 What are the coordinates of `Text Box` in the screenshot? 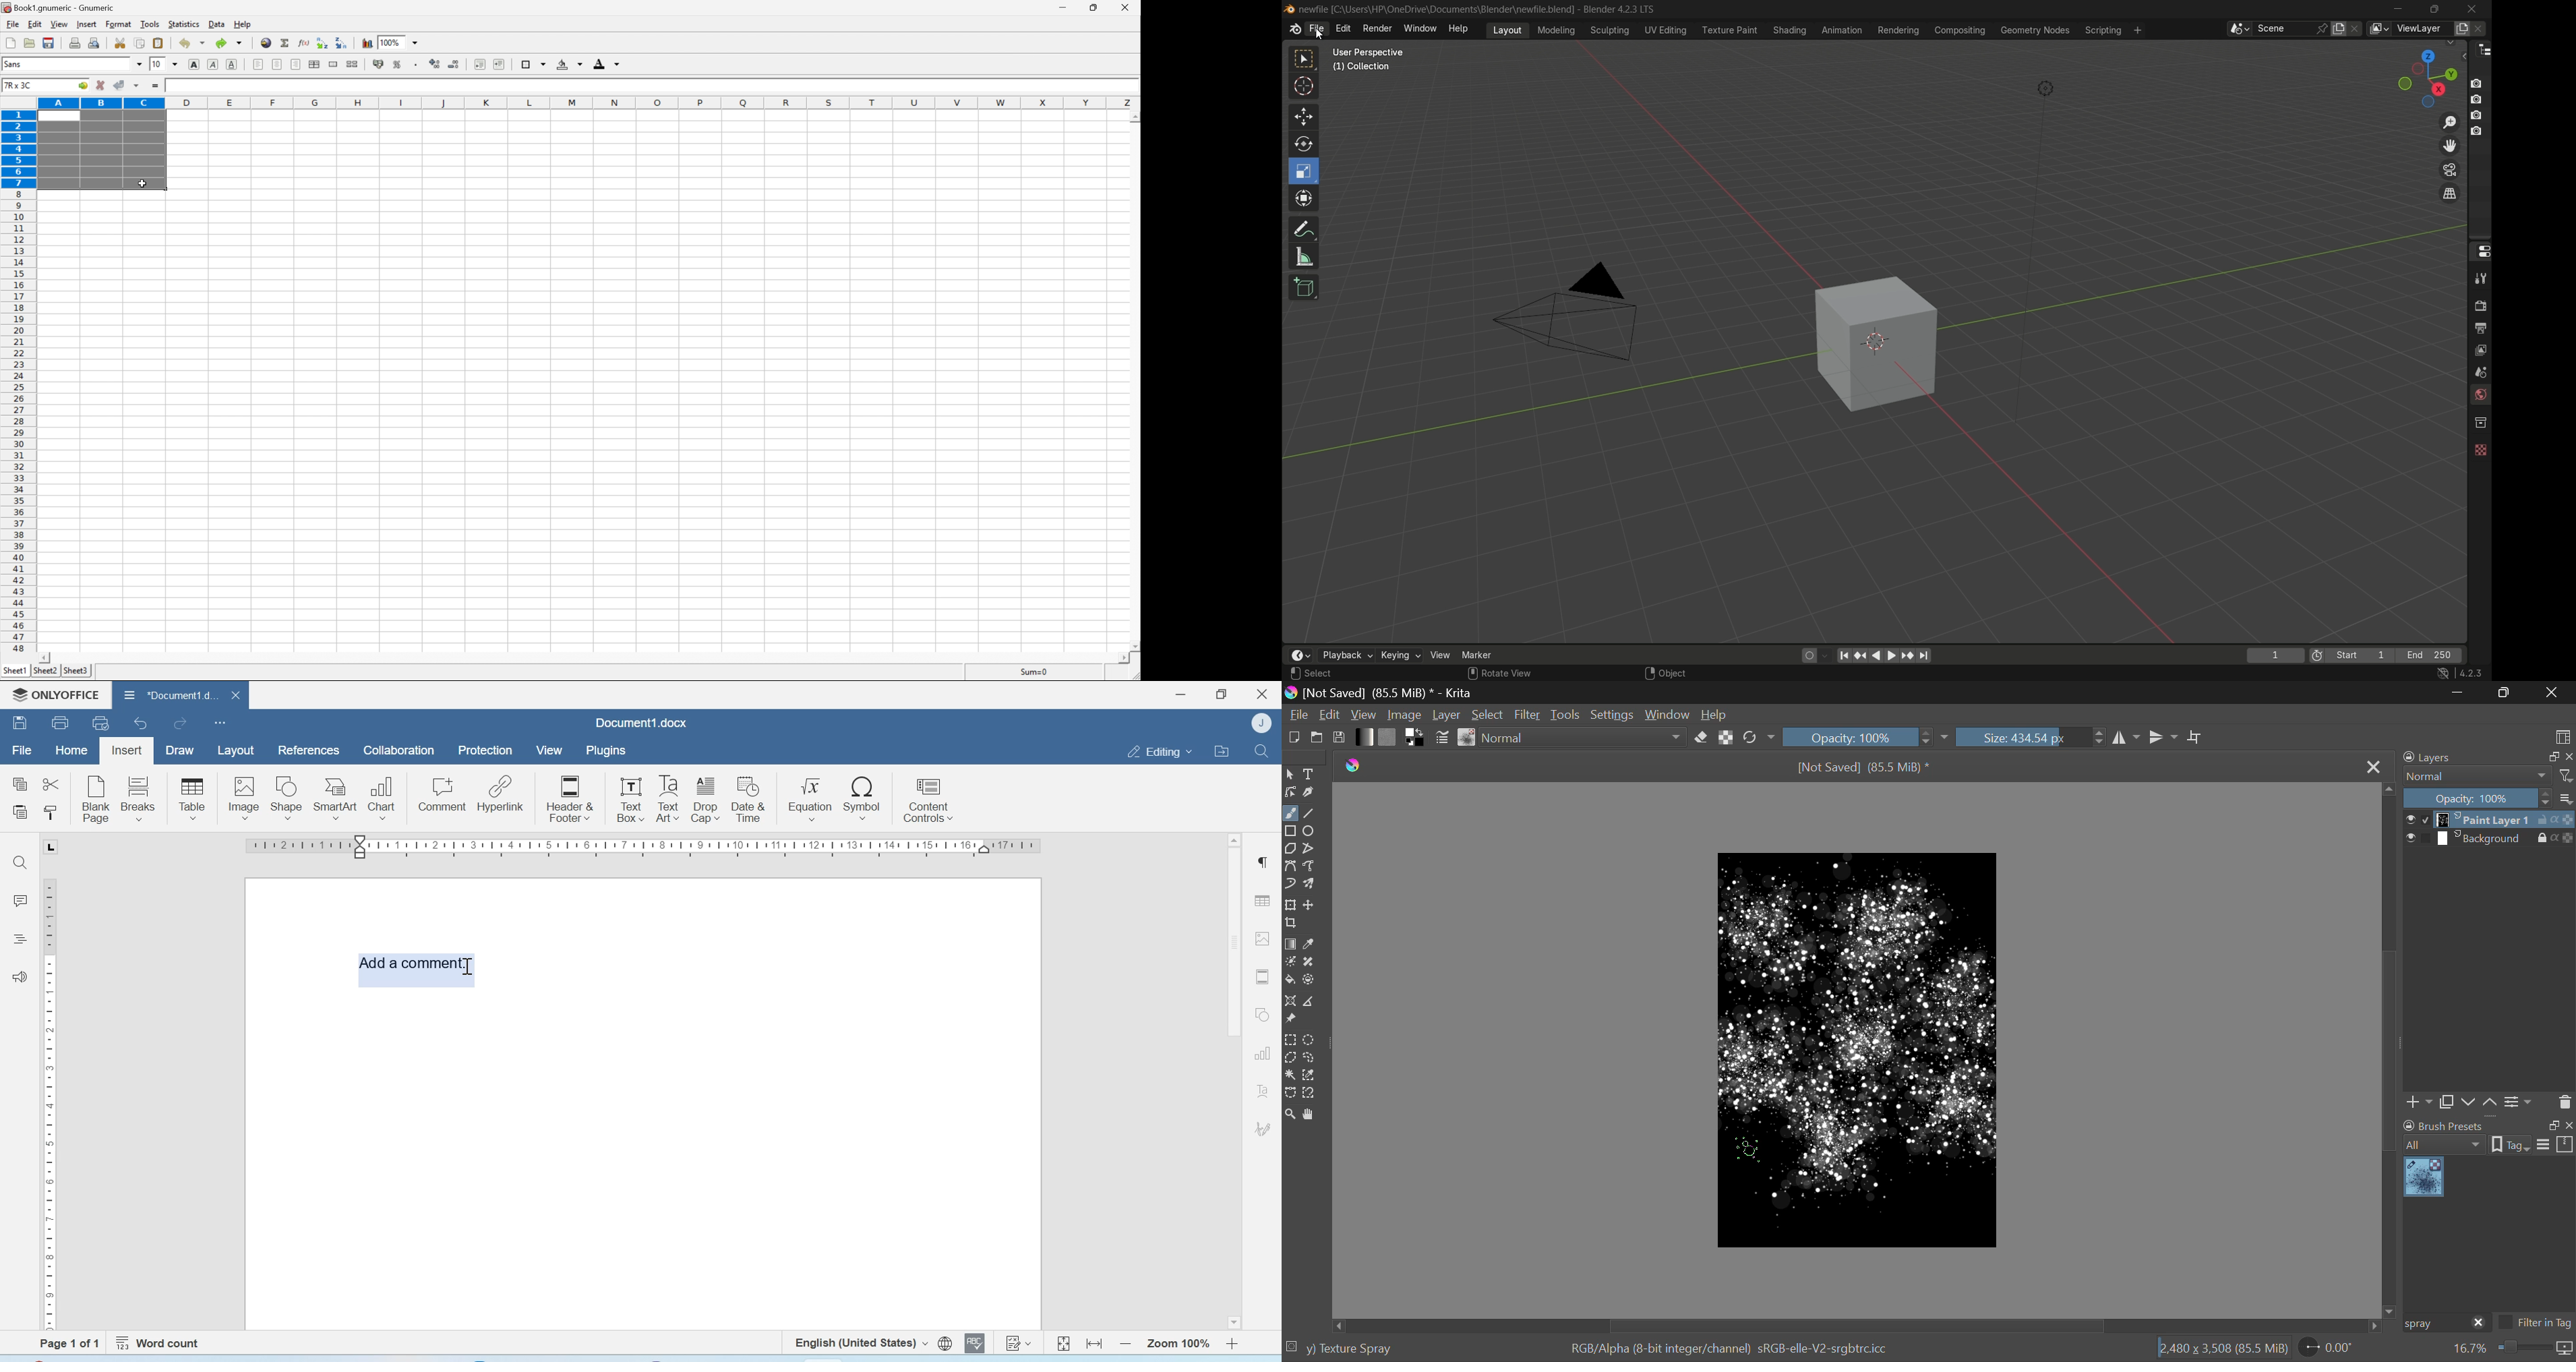 It's located at (628, 799).